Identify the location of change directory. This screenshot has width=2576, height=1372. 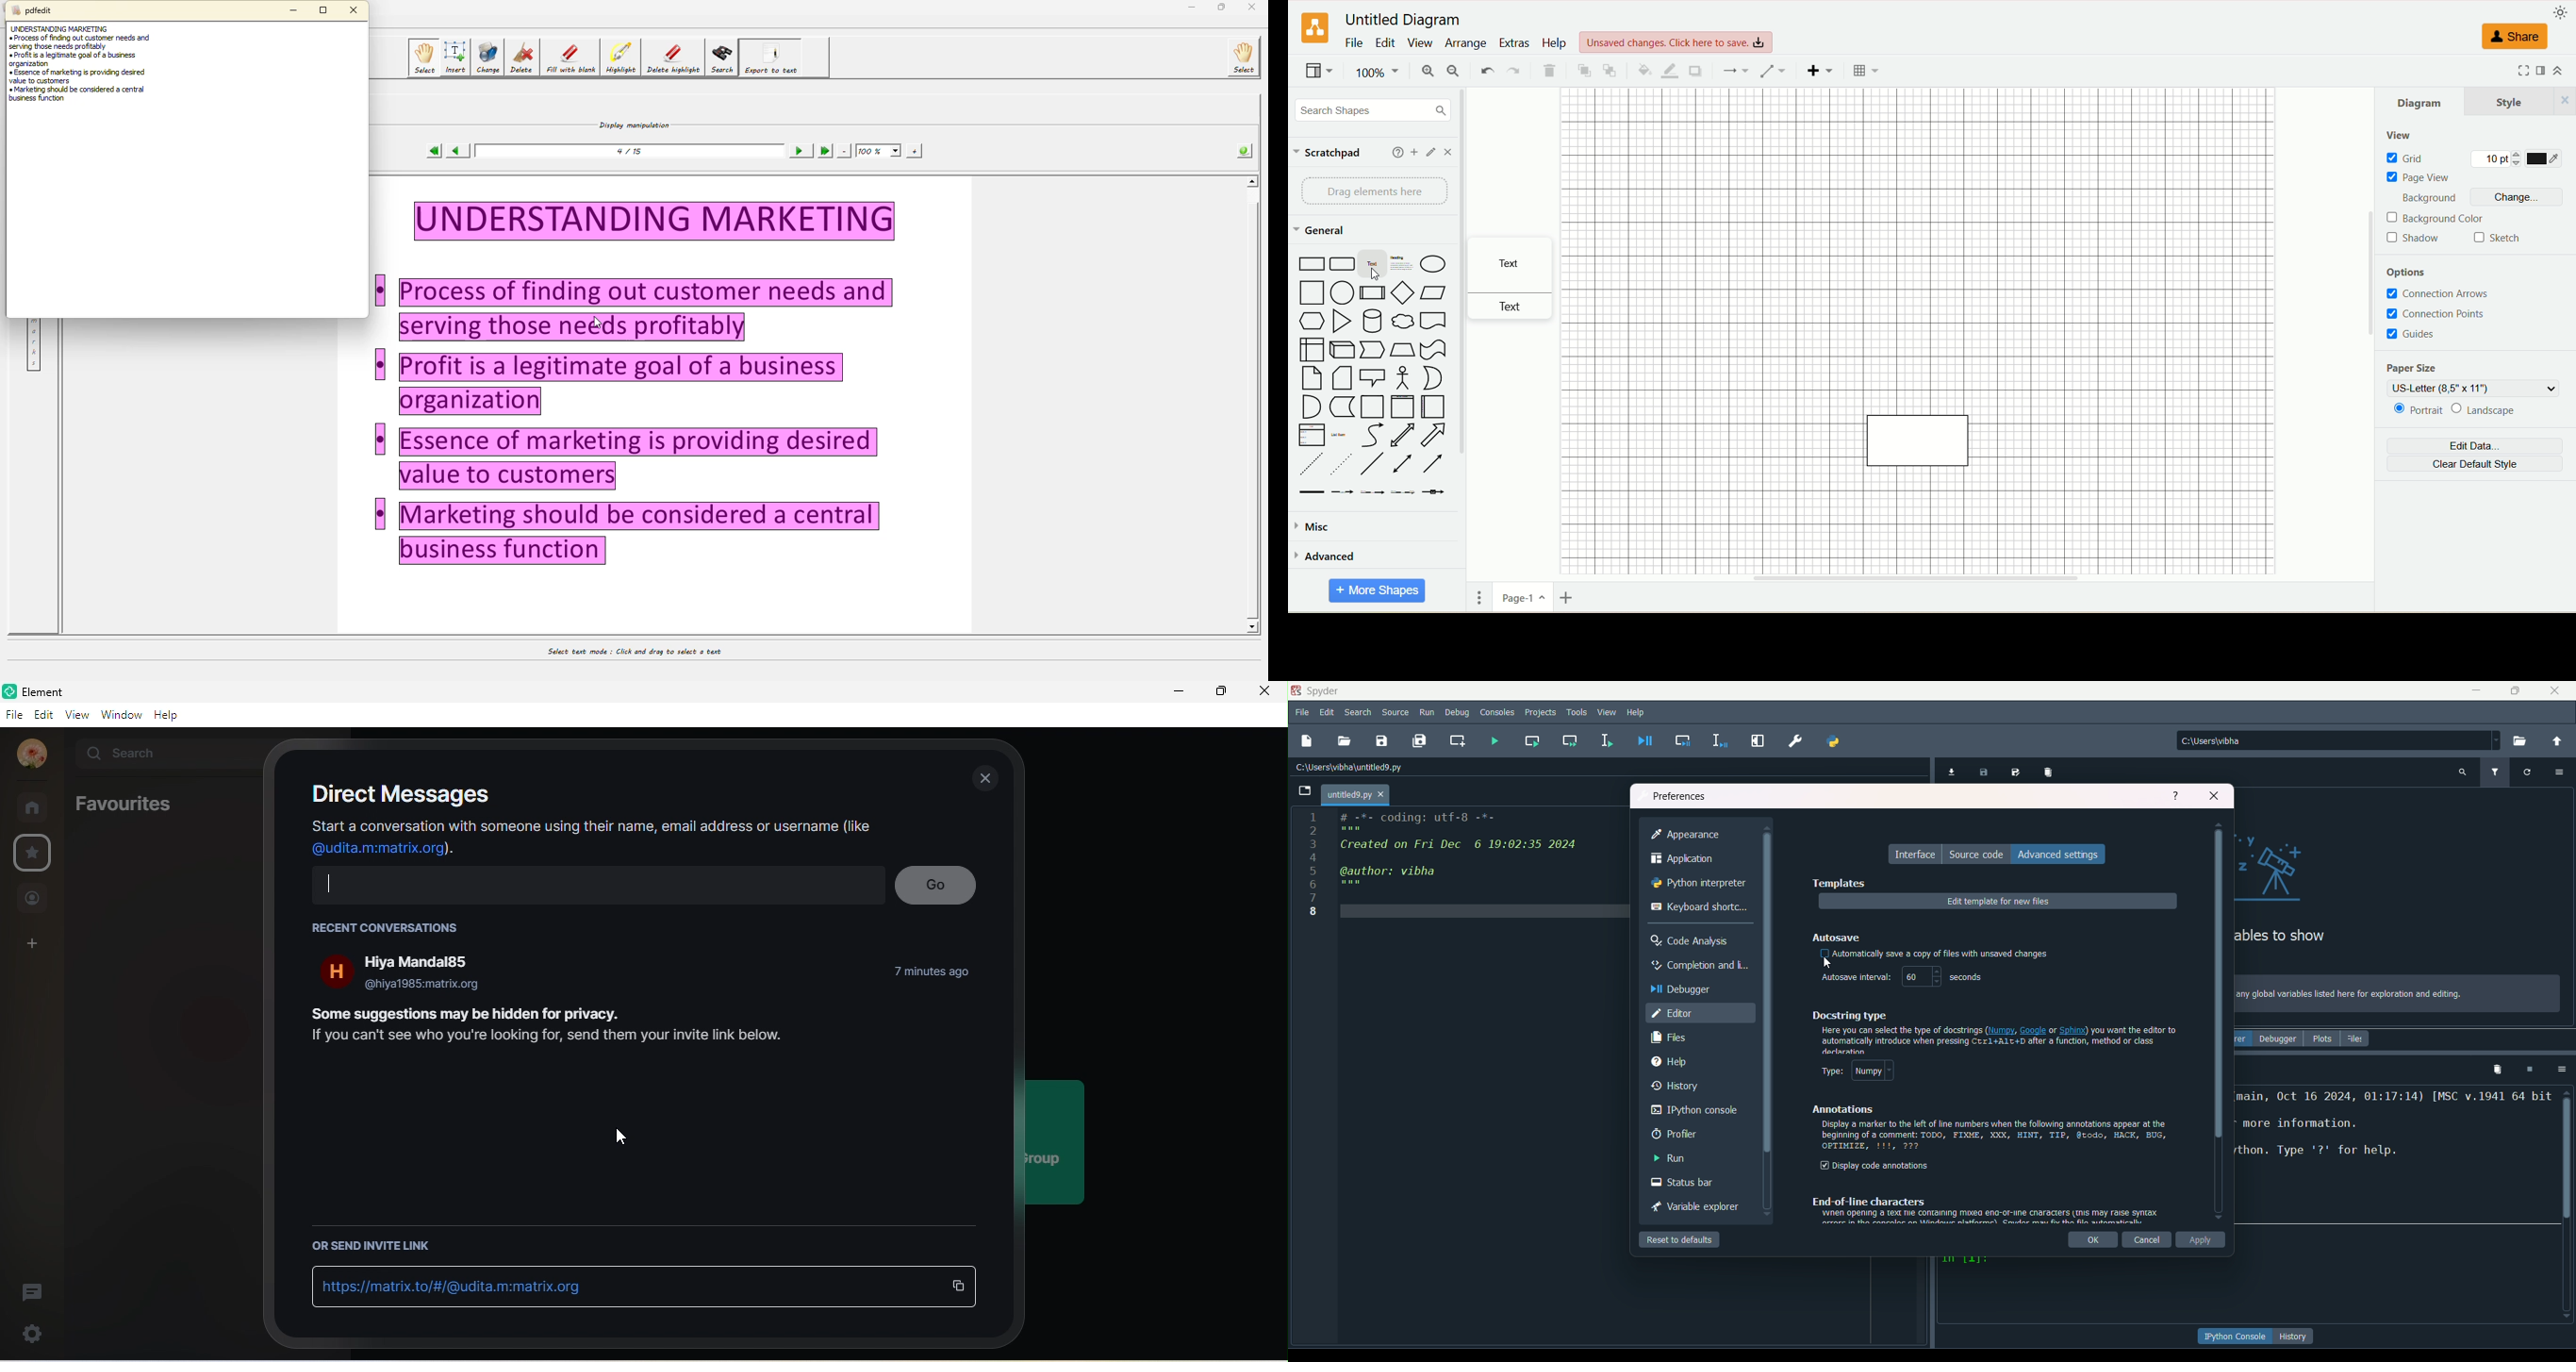
(2557, 741).